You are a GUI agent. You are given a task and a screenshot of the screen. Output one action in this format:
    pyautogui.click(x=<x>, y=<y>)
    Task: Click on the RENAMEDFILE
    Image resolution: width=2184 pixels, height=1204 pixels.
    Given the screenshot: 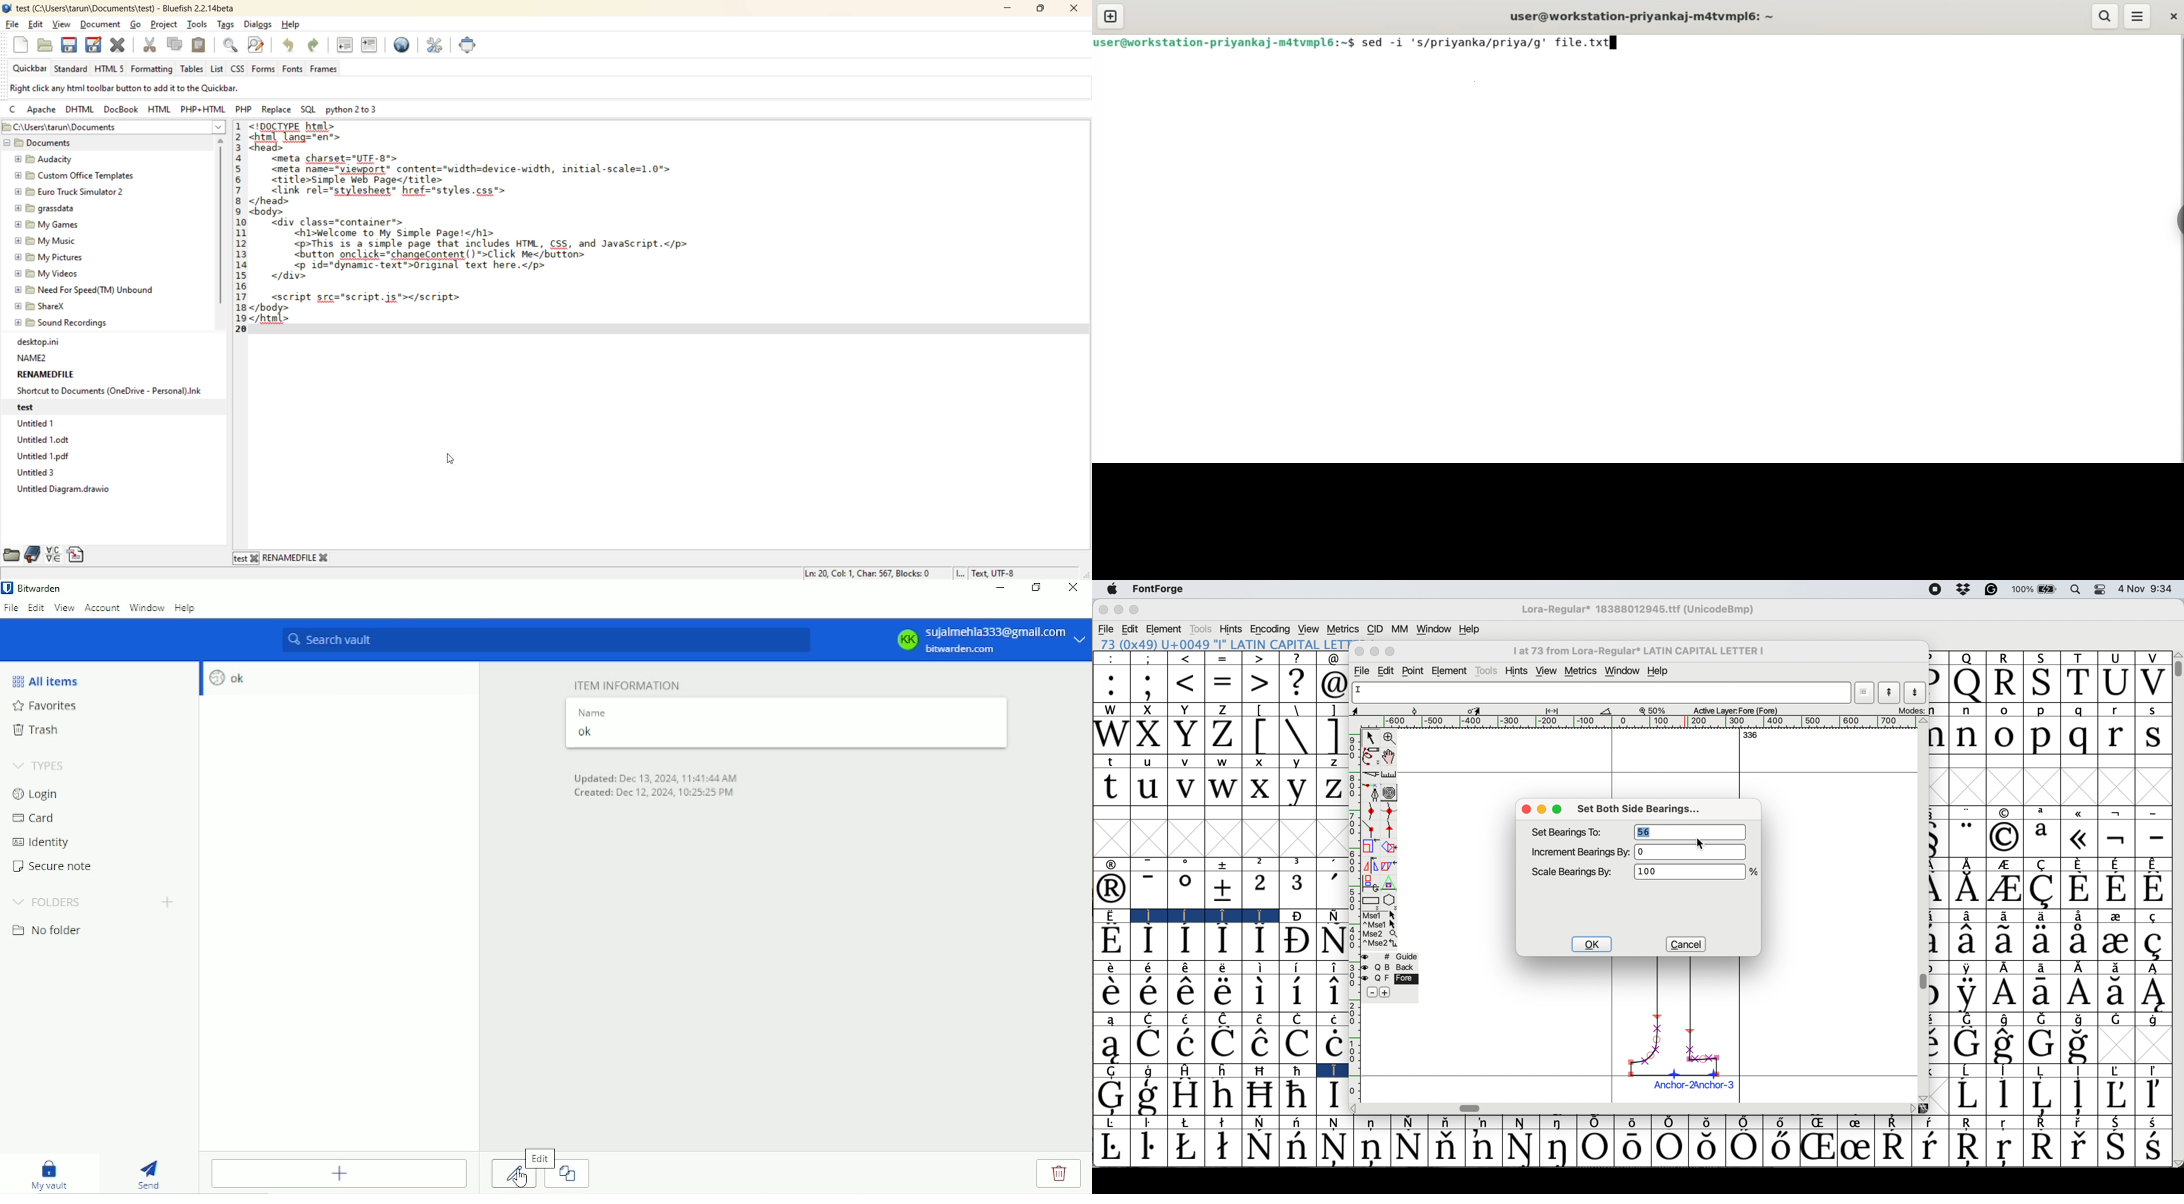 What is the action you would take?
    pyautogui.click(x=46, y=373)
    